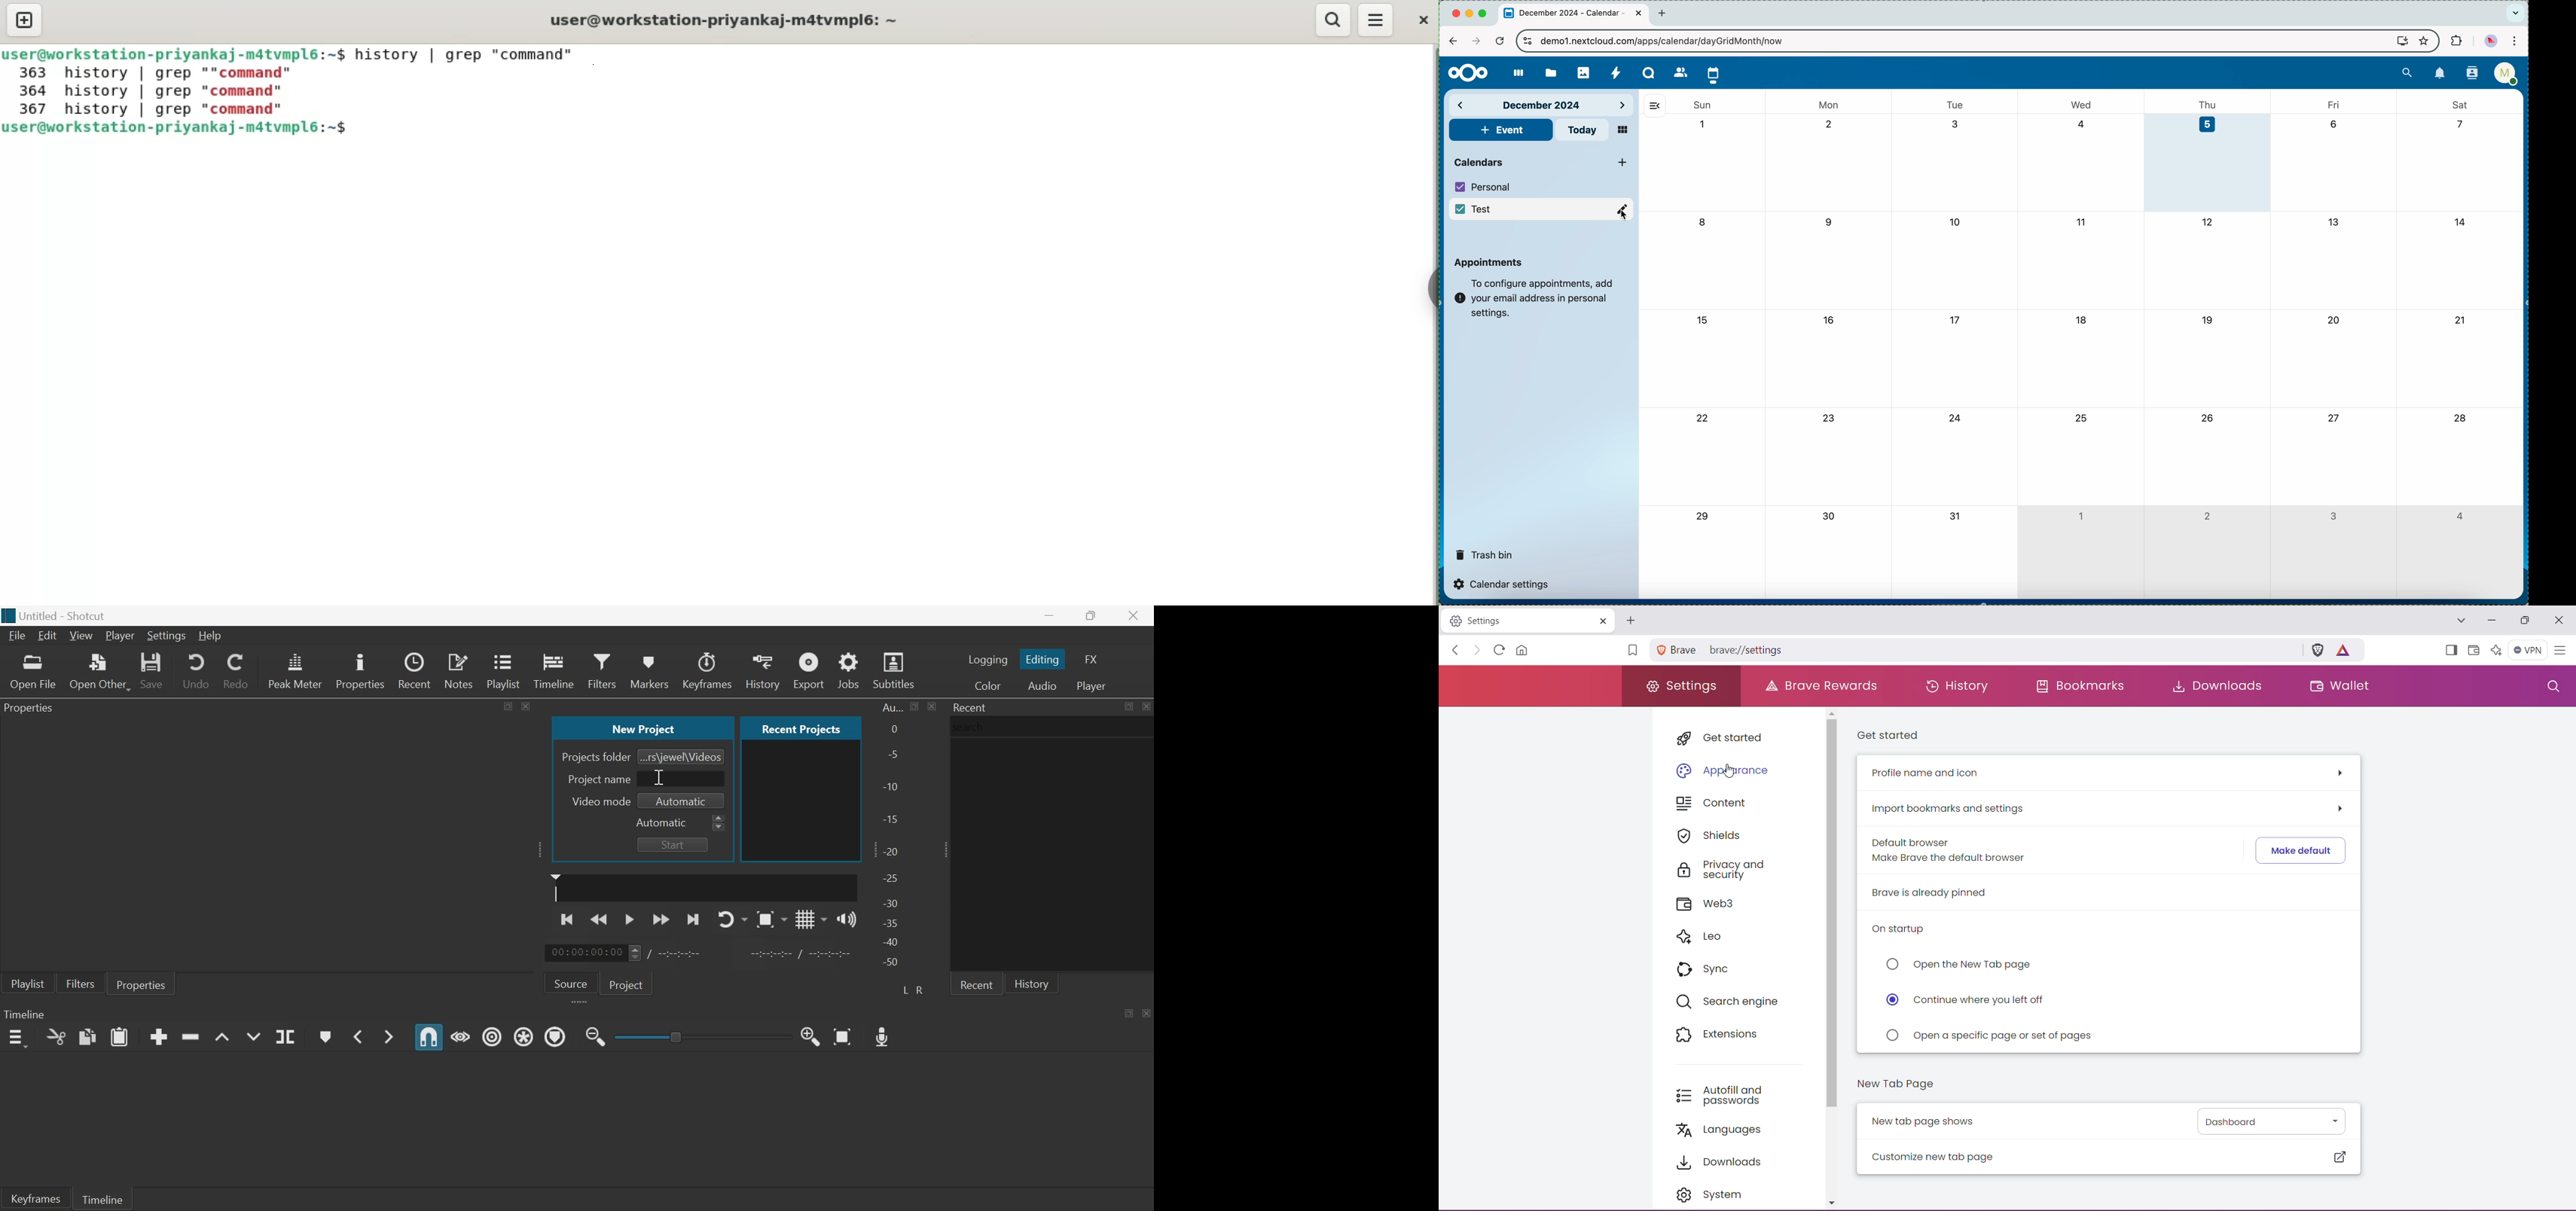 This screenshot has height=1232, width=2576. Describe the element at coordinates (2333, 517) in the screenshot. I see `3` at that location.